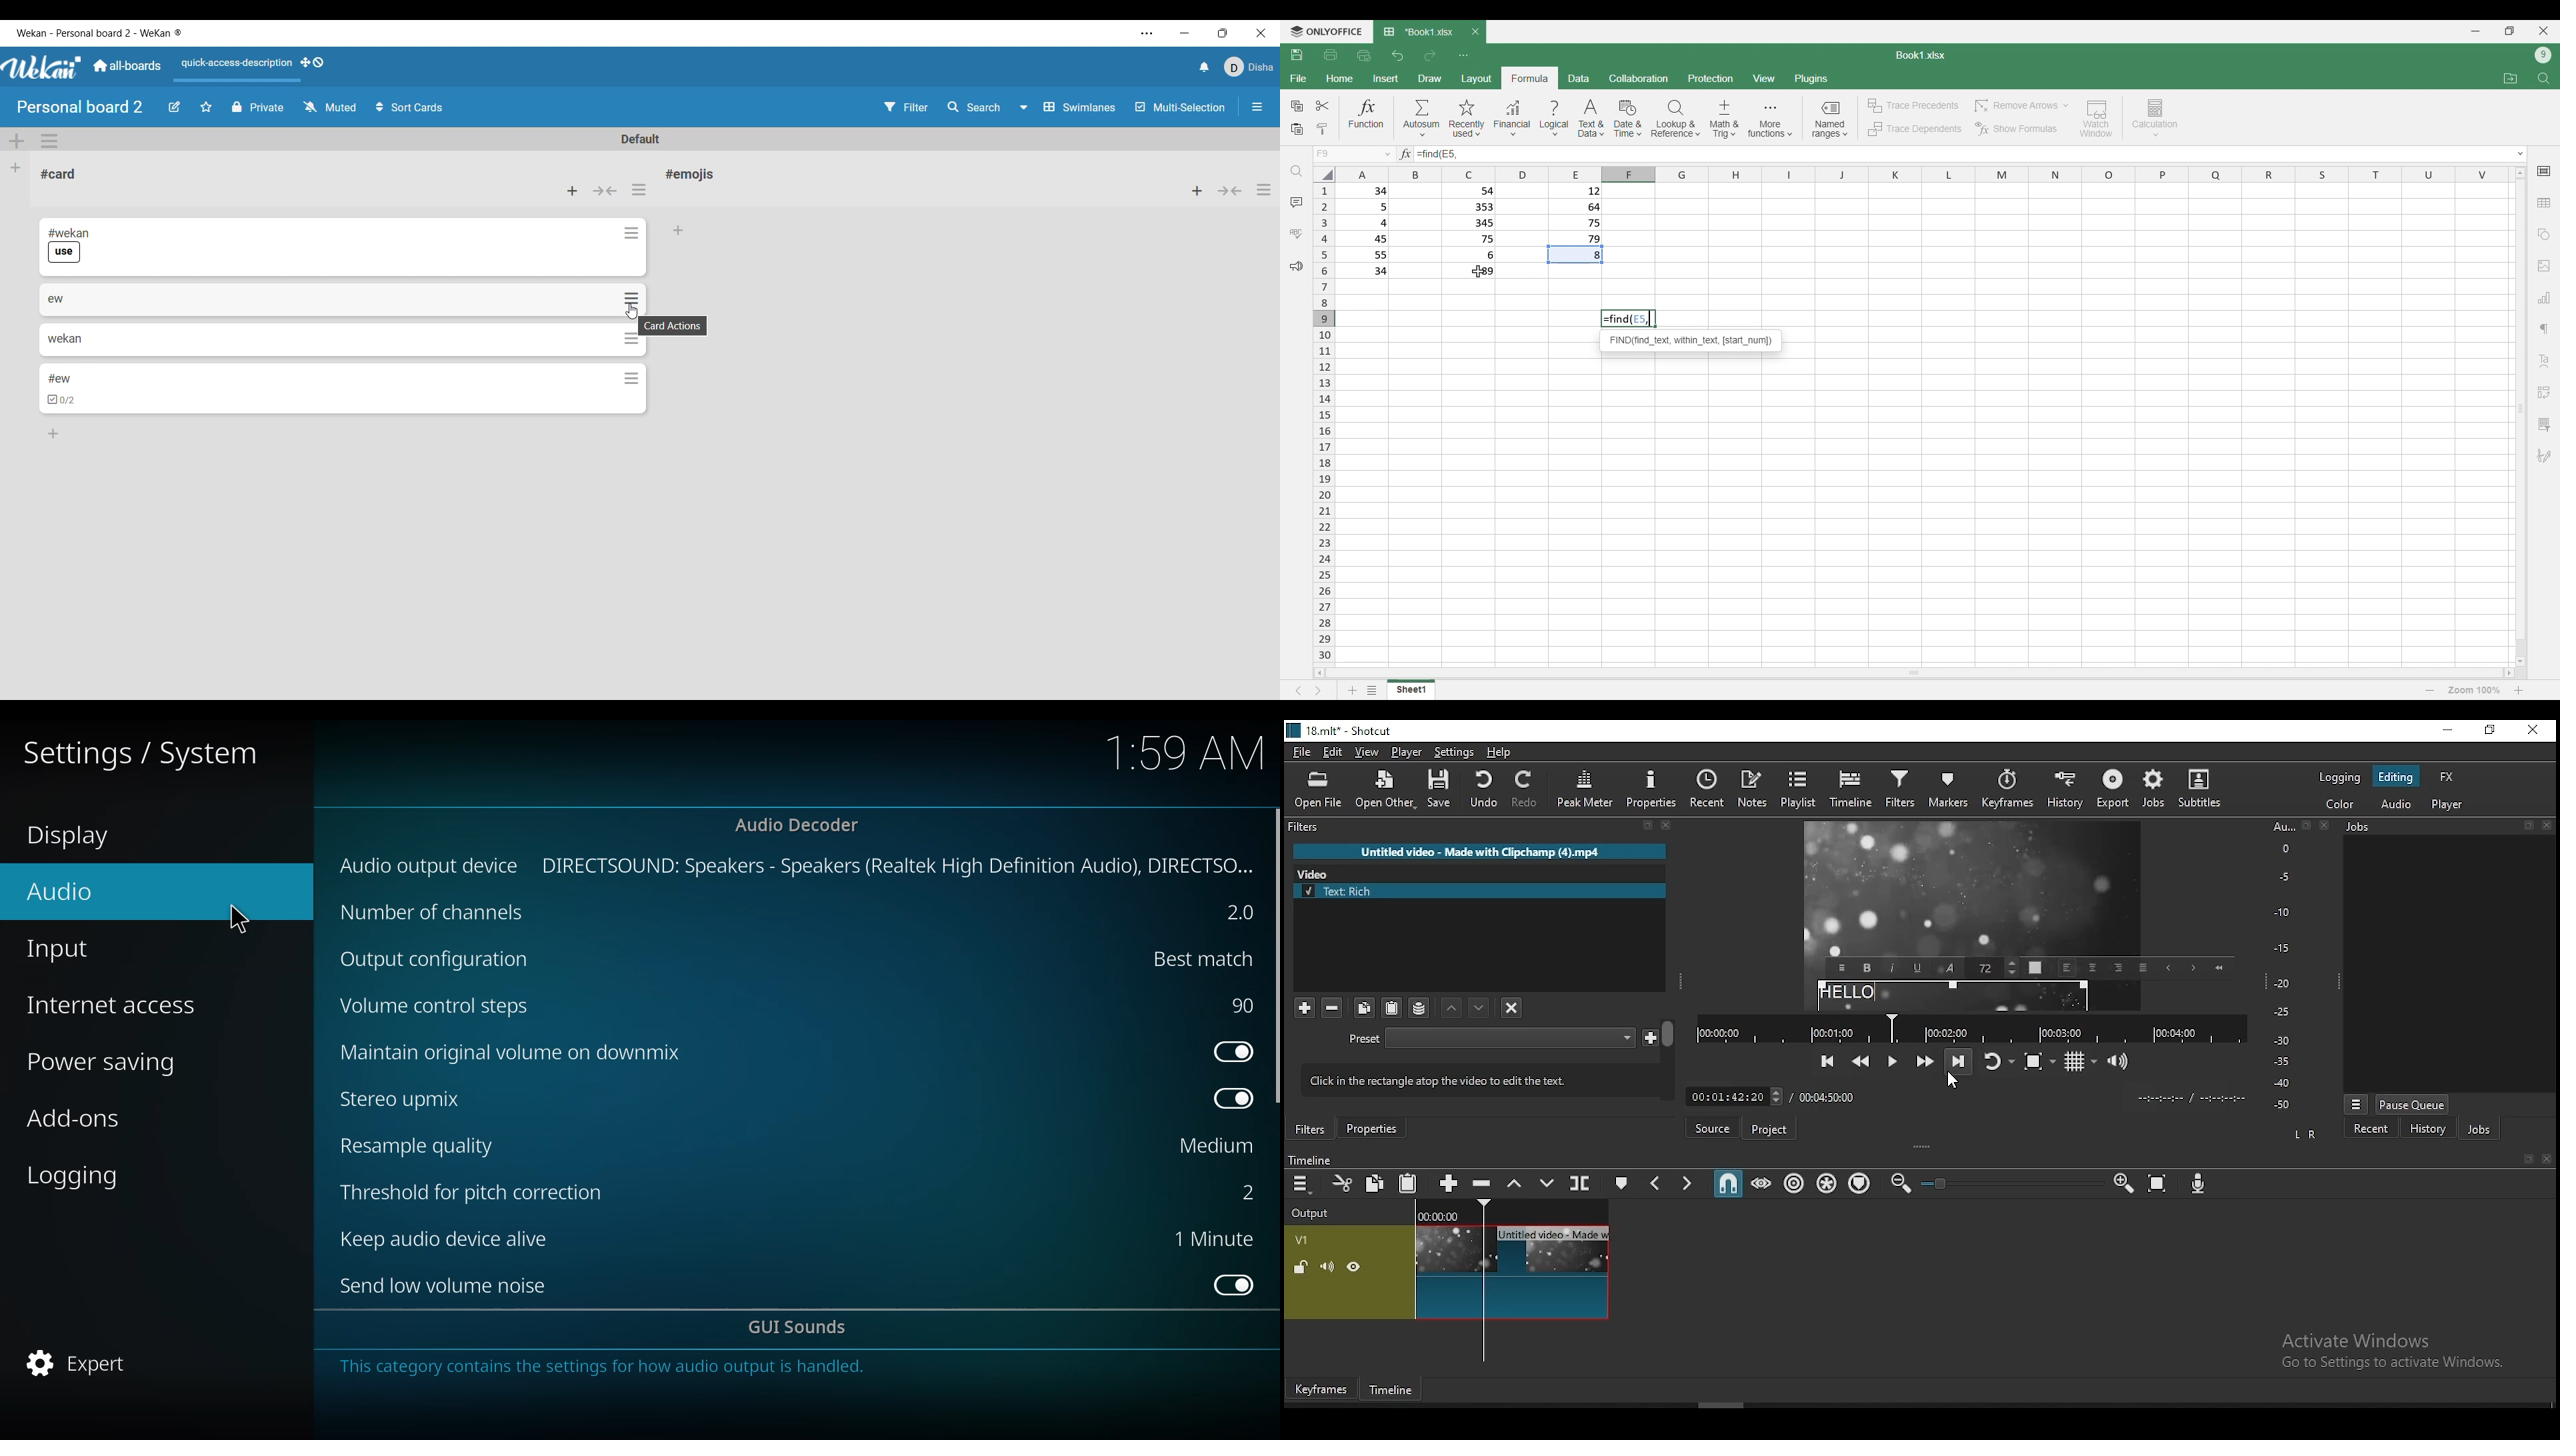  What do you see at coordinates (2155, 118) in the screenshot?
I see `Calculation options` at bounding box center [2155, 118].